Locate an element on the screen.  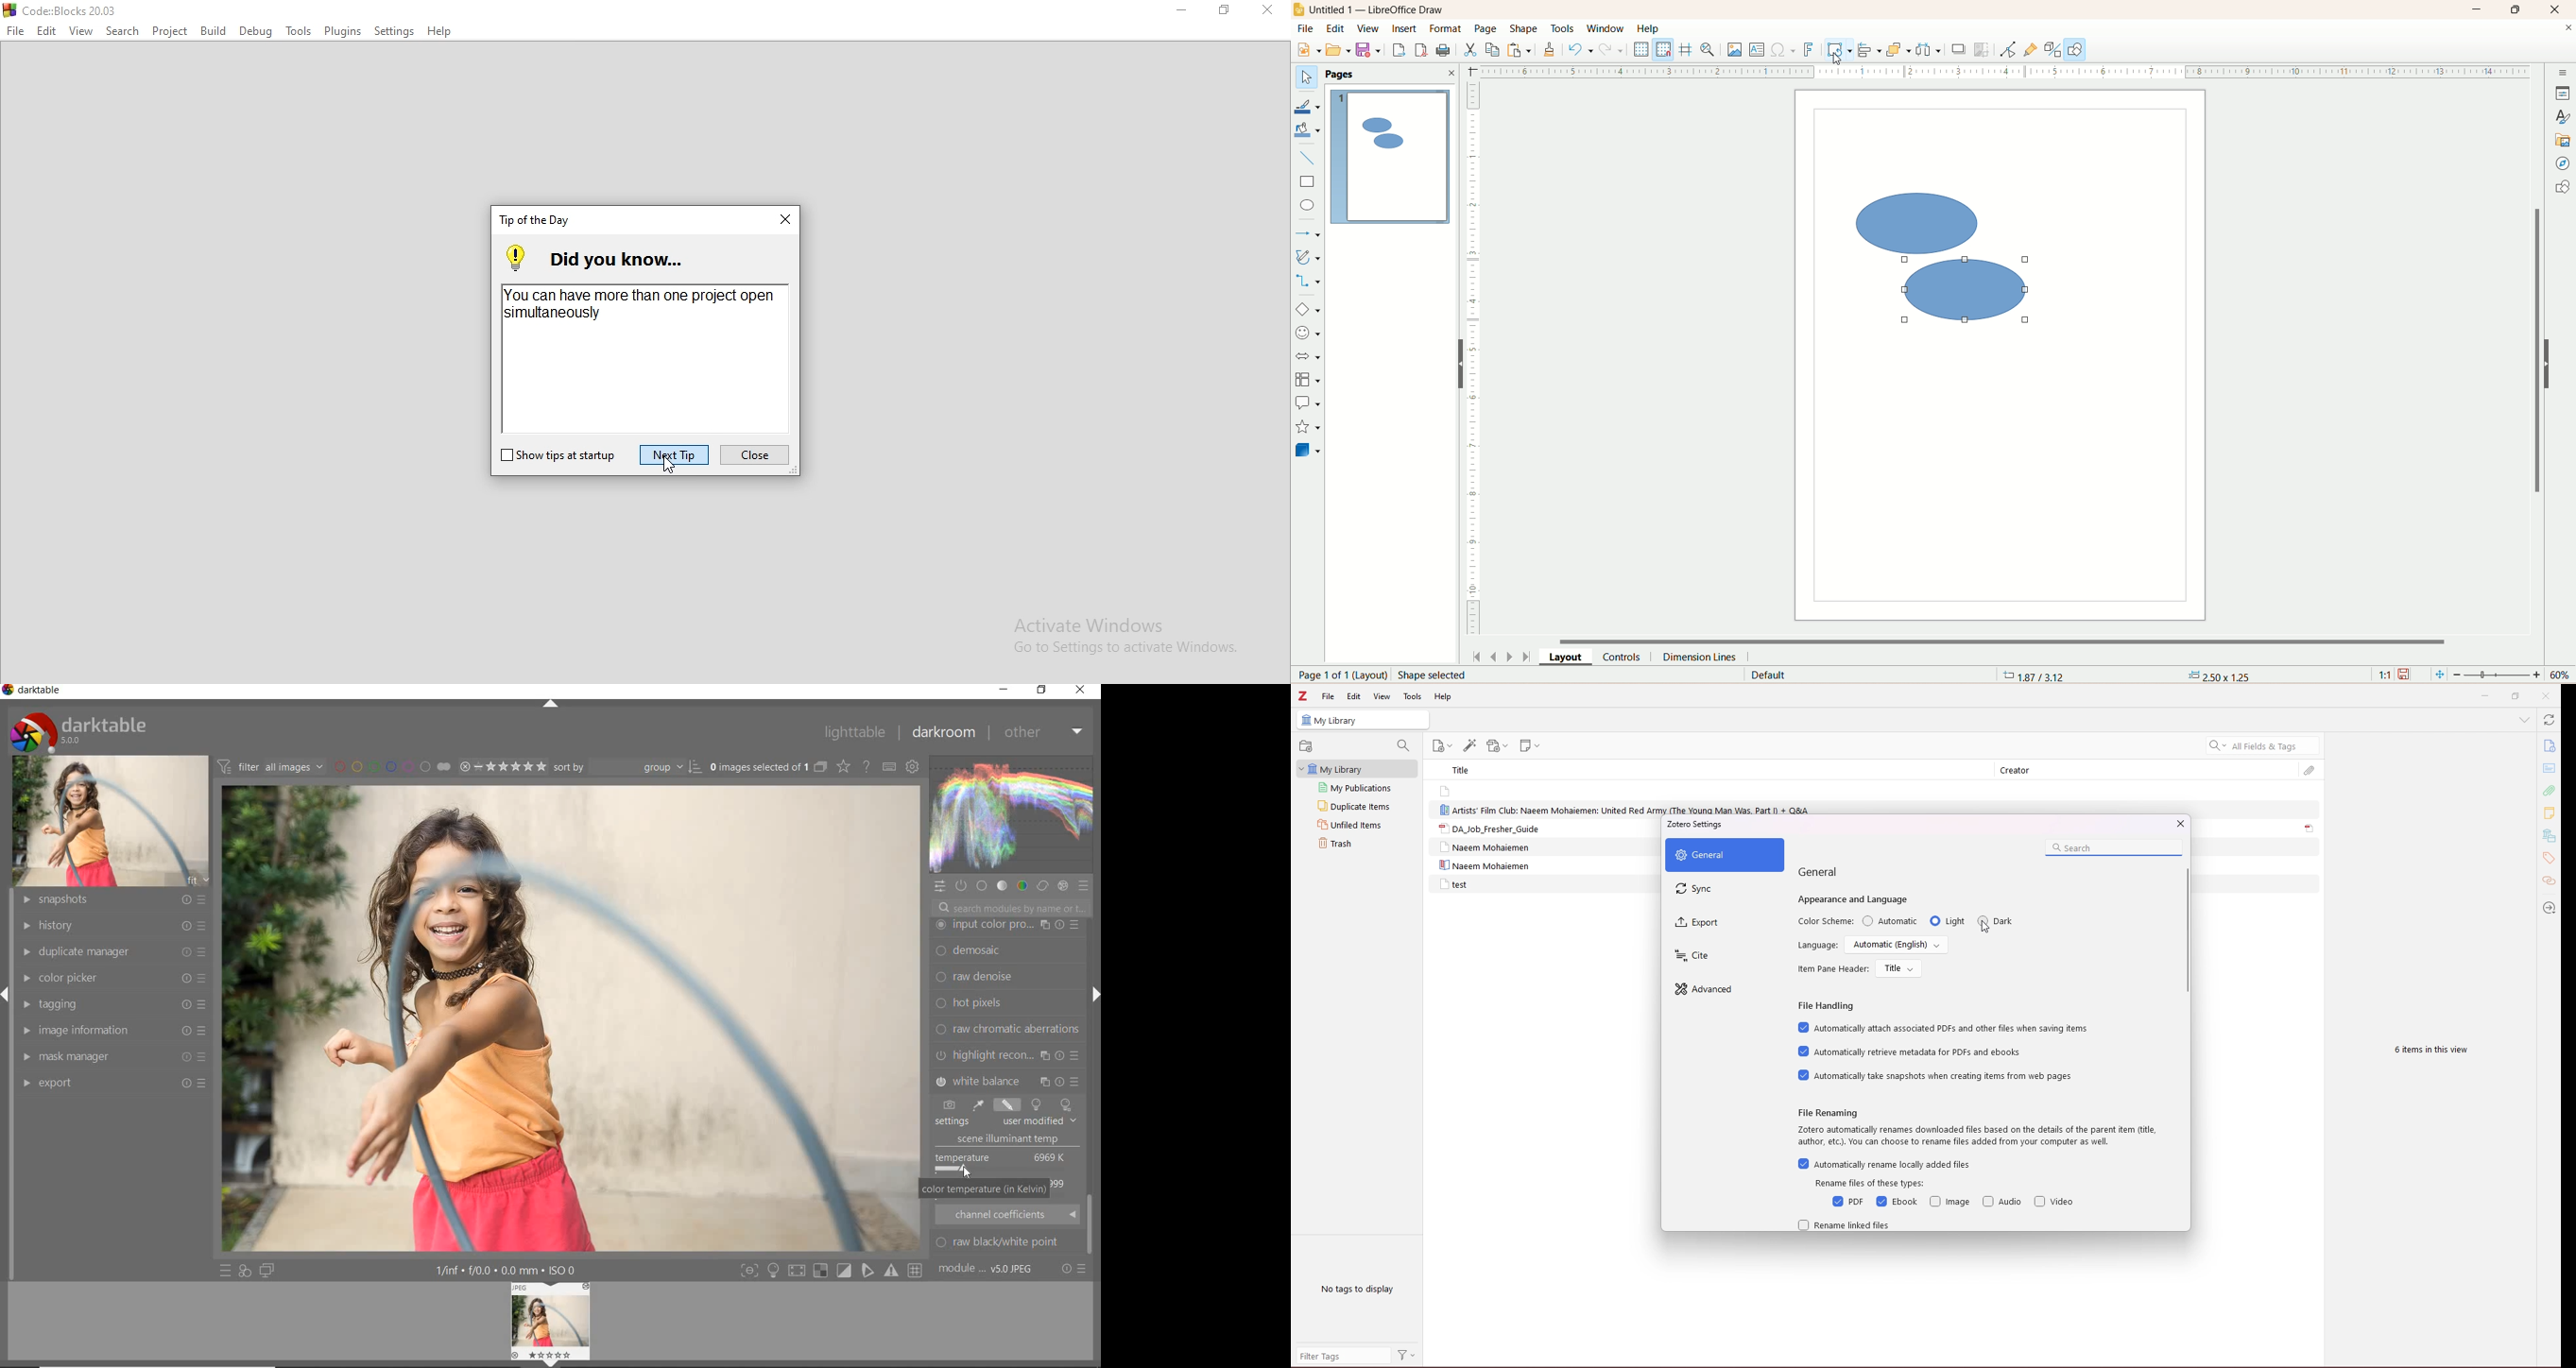
filter images is located at coordinates (270, 767).